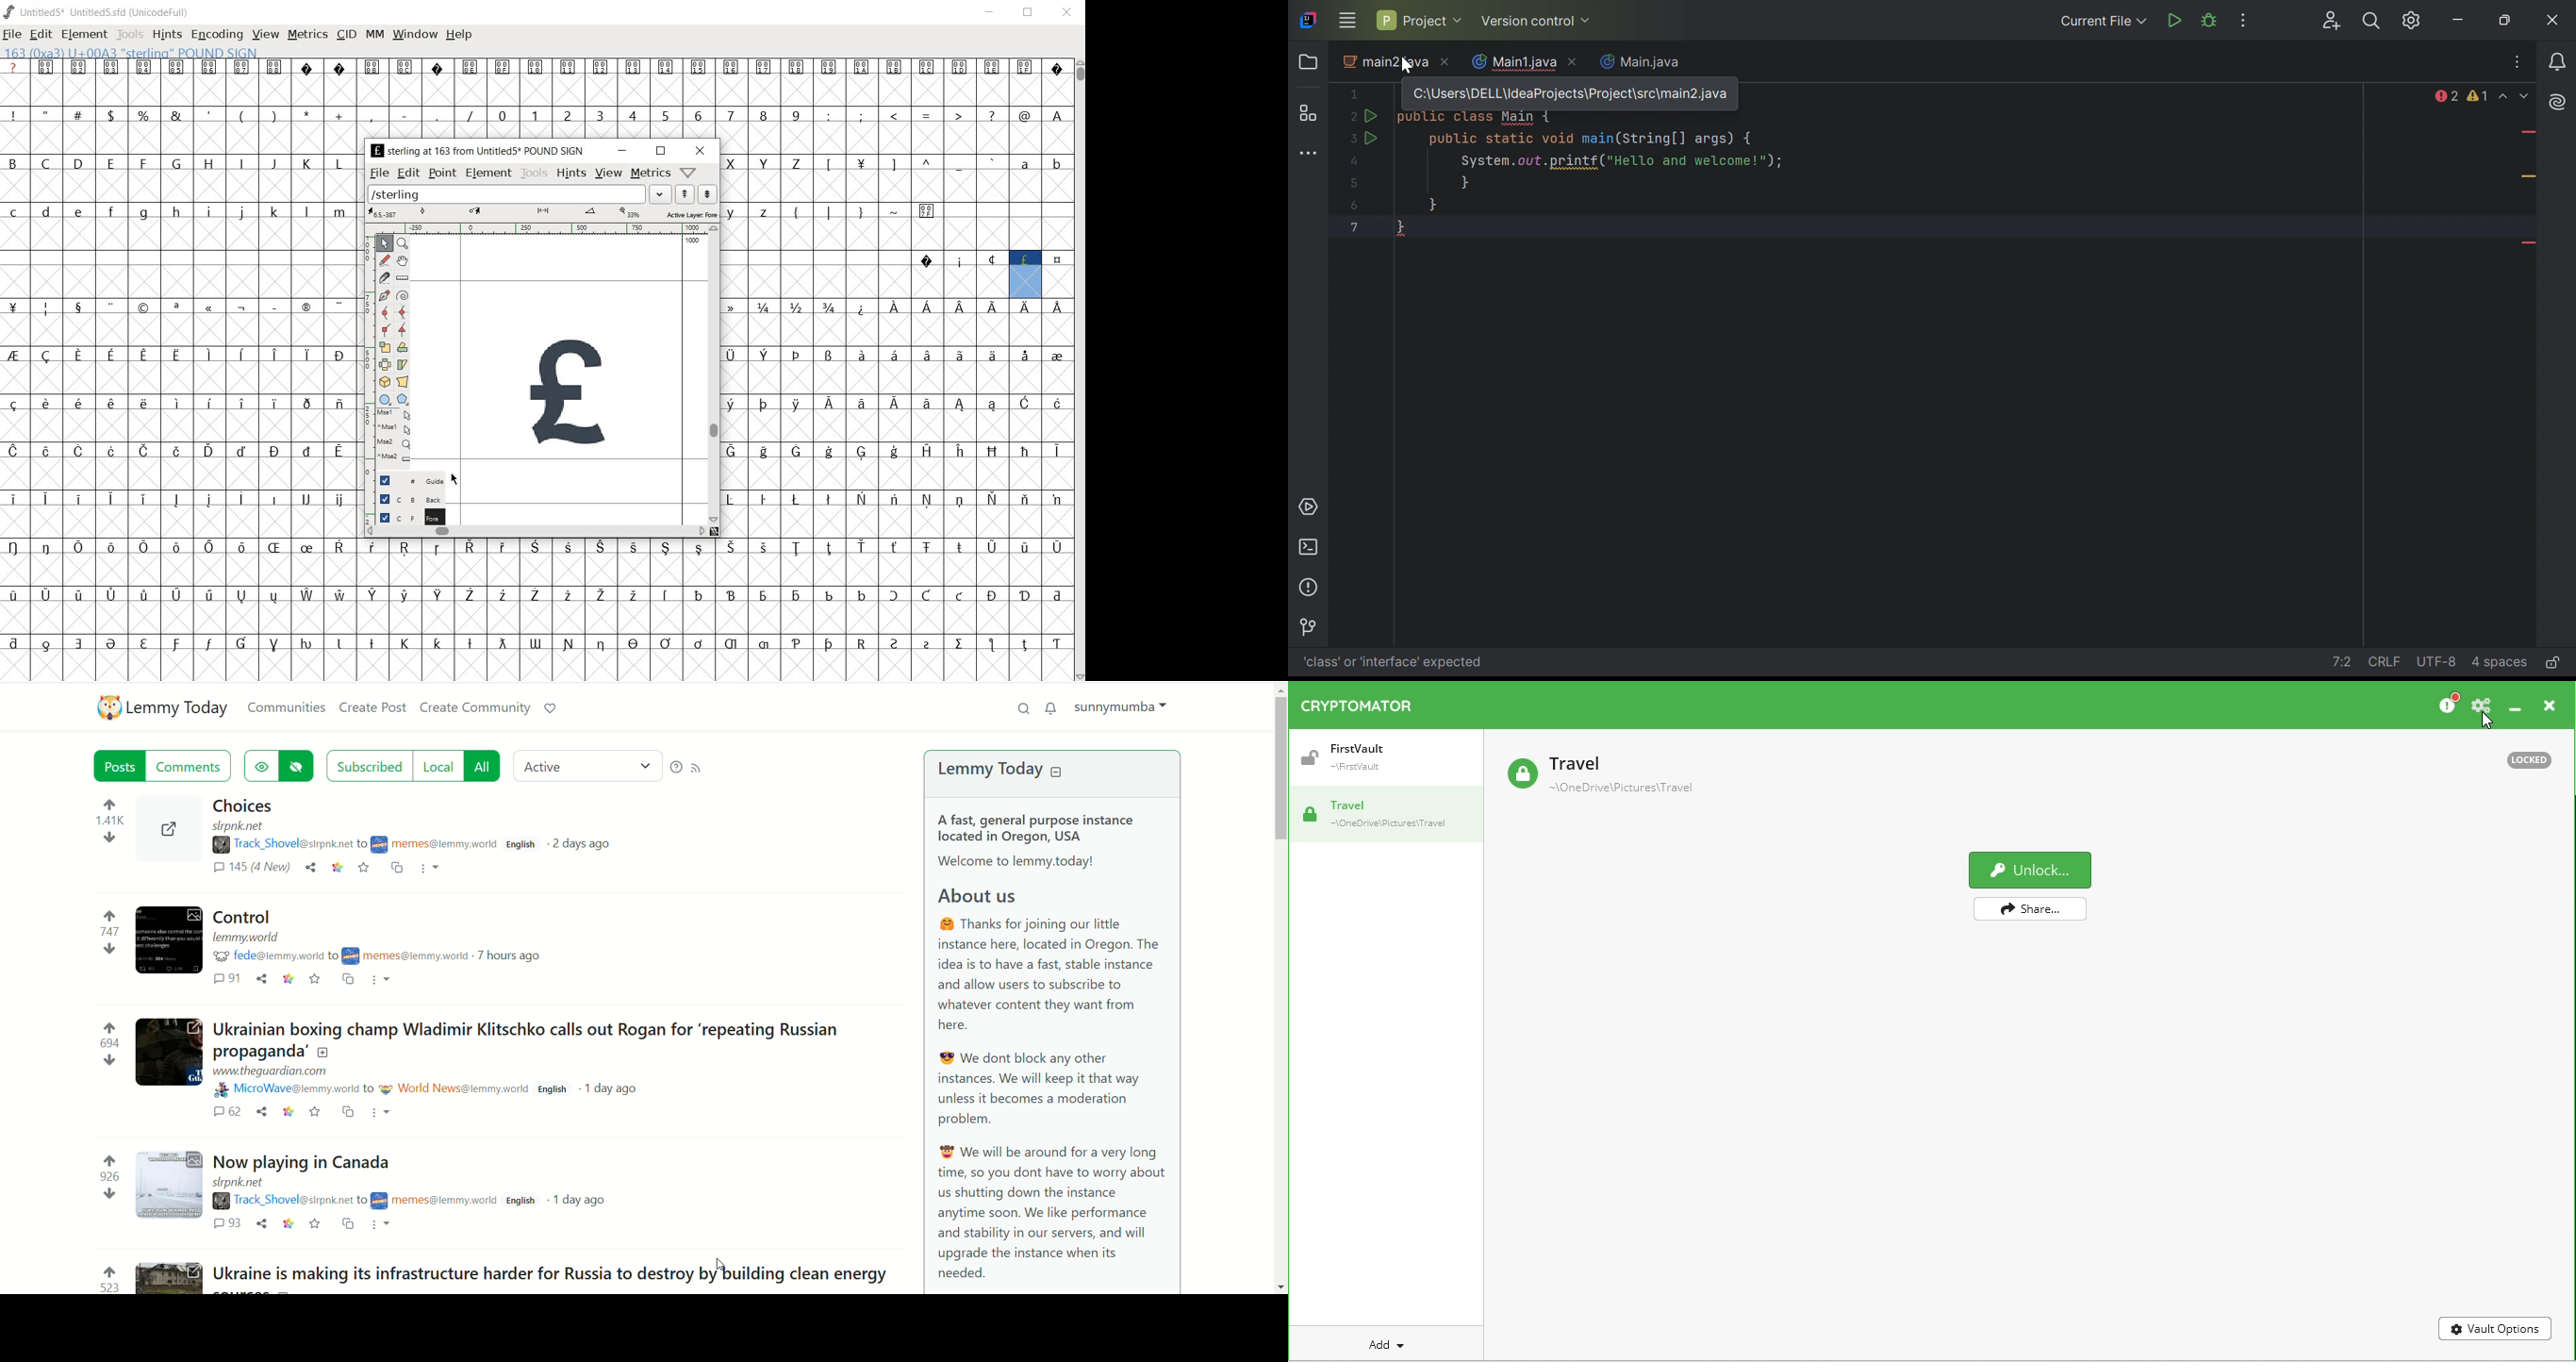 This screenshot has width=2576, height=1372. Describe the element at coordinates (468, 116) in the screenshot. I see `/` at that location.